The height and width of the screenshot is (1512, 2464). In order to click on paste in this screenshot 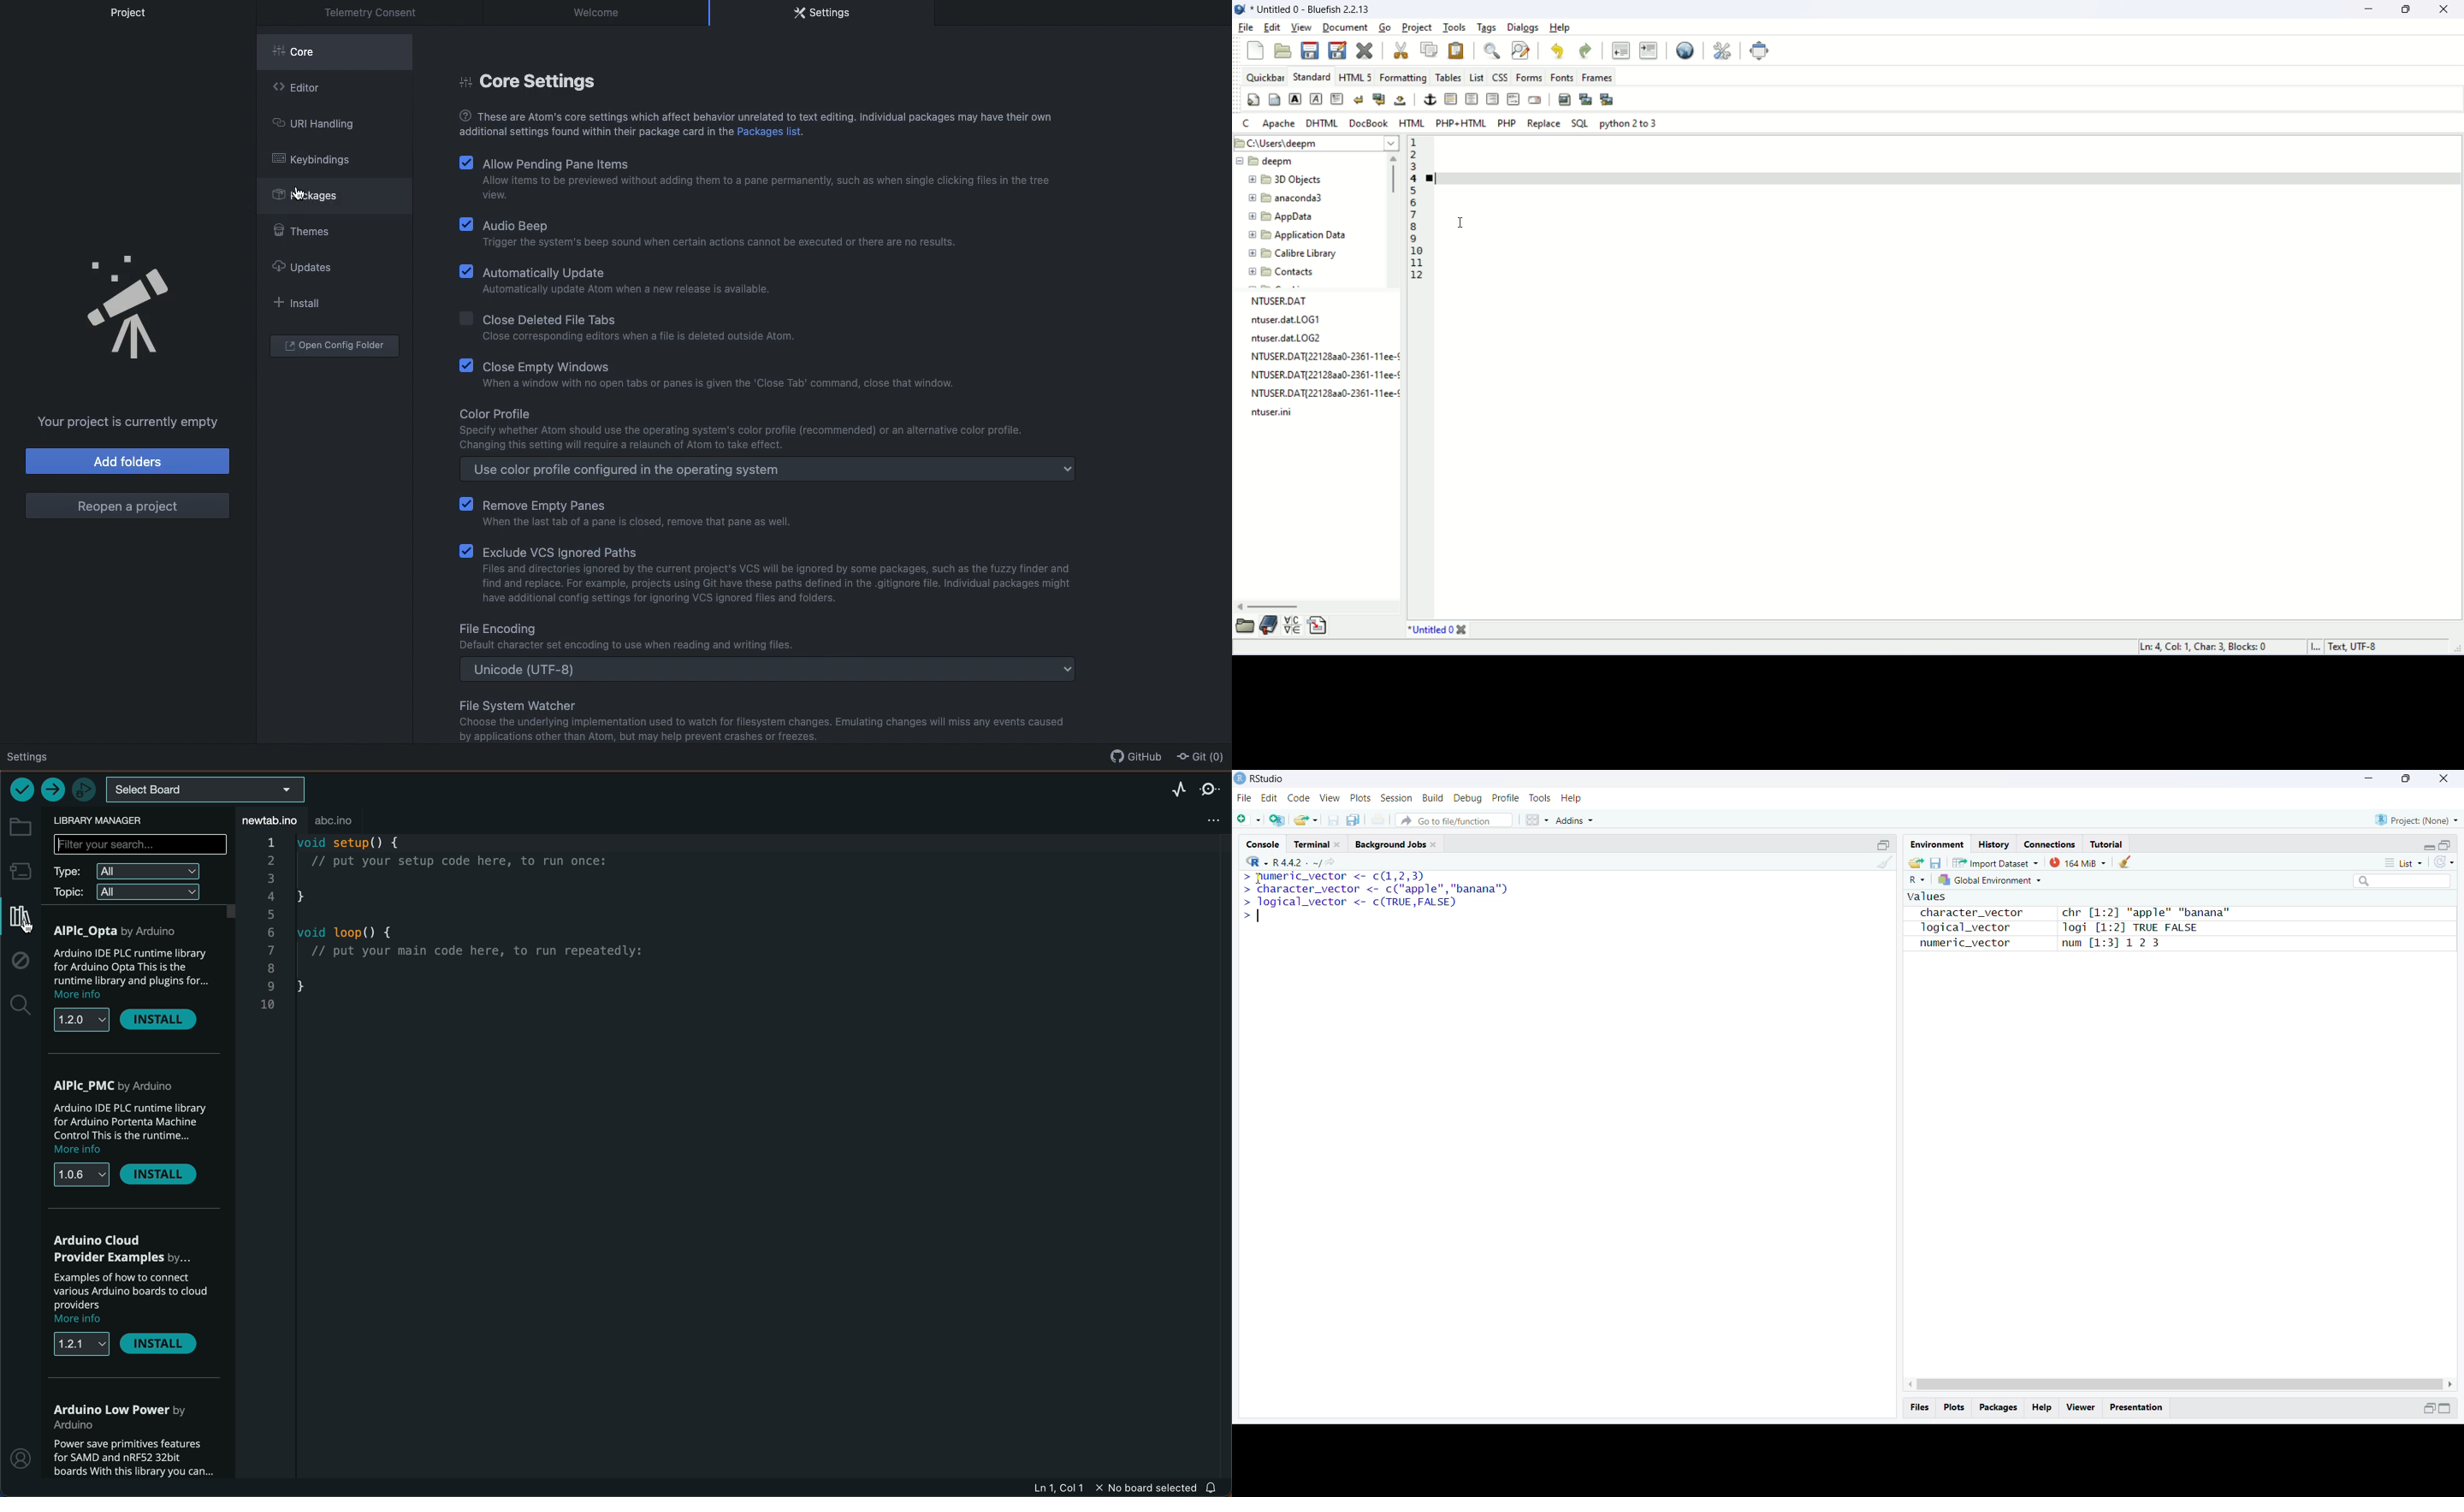, I will do `click(1457, 51)`.